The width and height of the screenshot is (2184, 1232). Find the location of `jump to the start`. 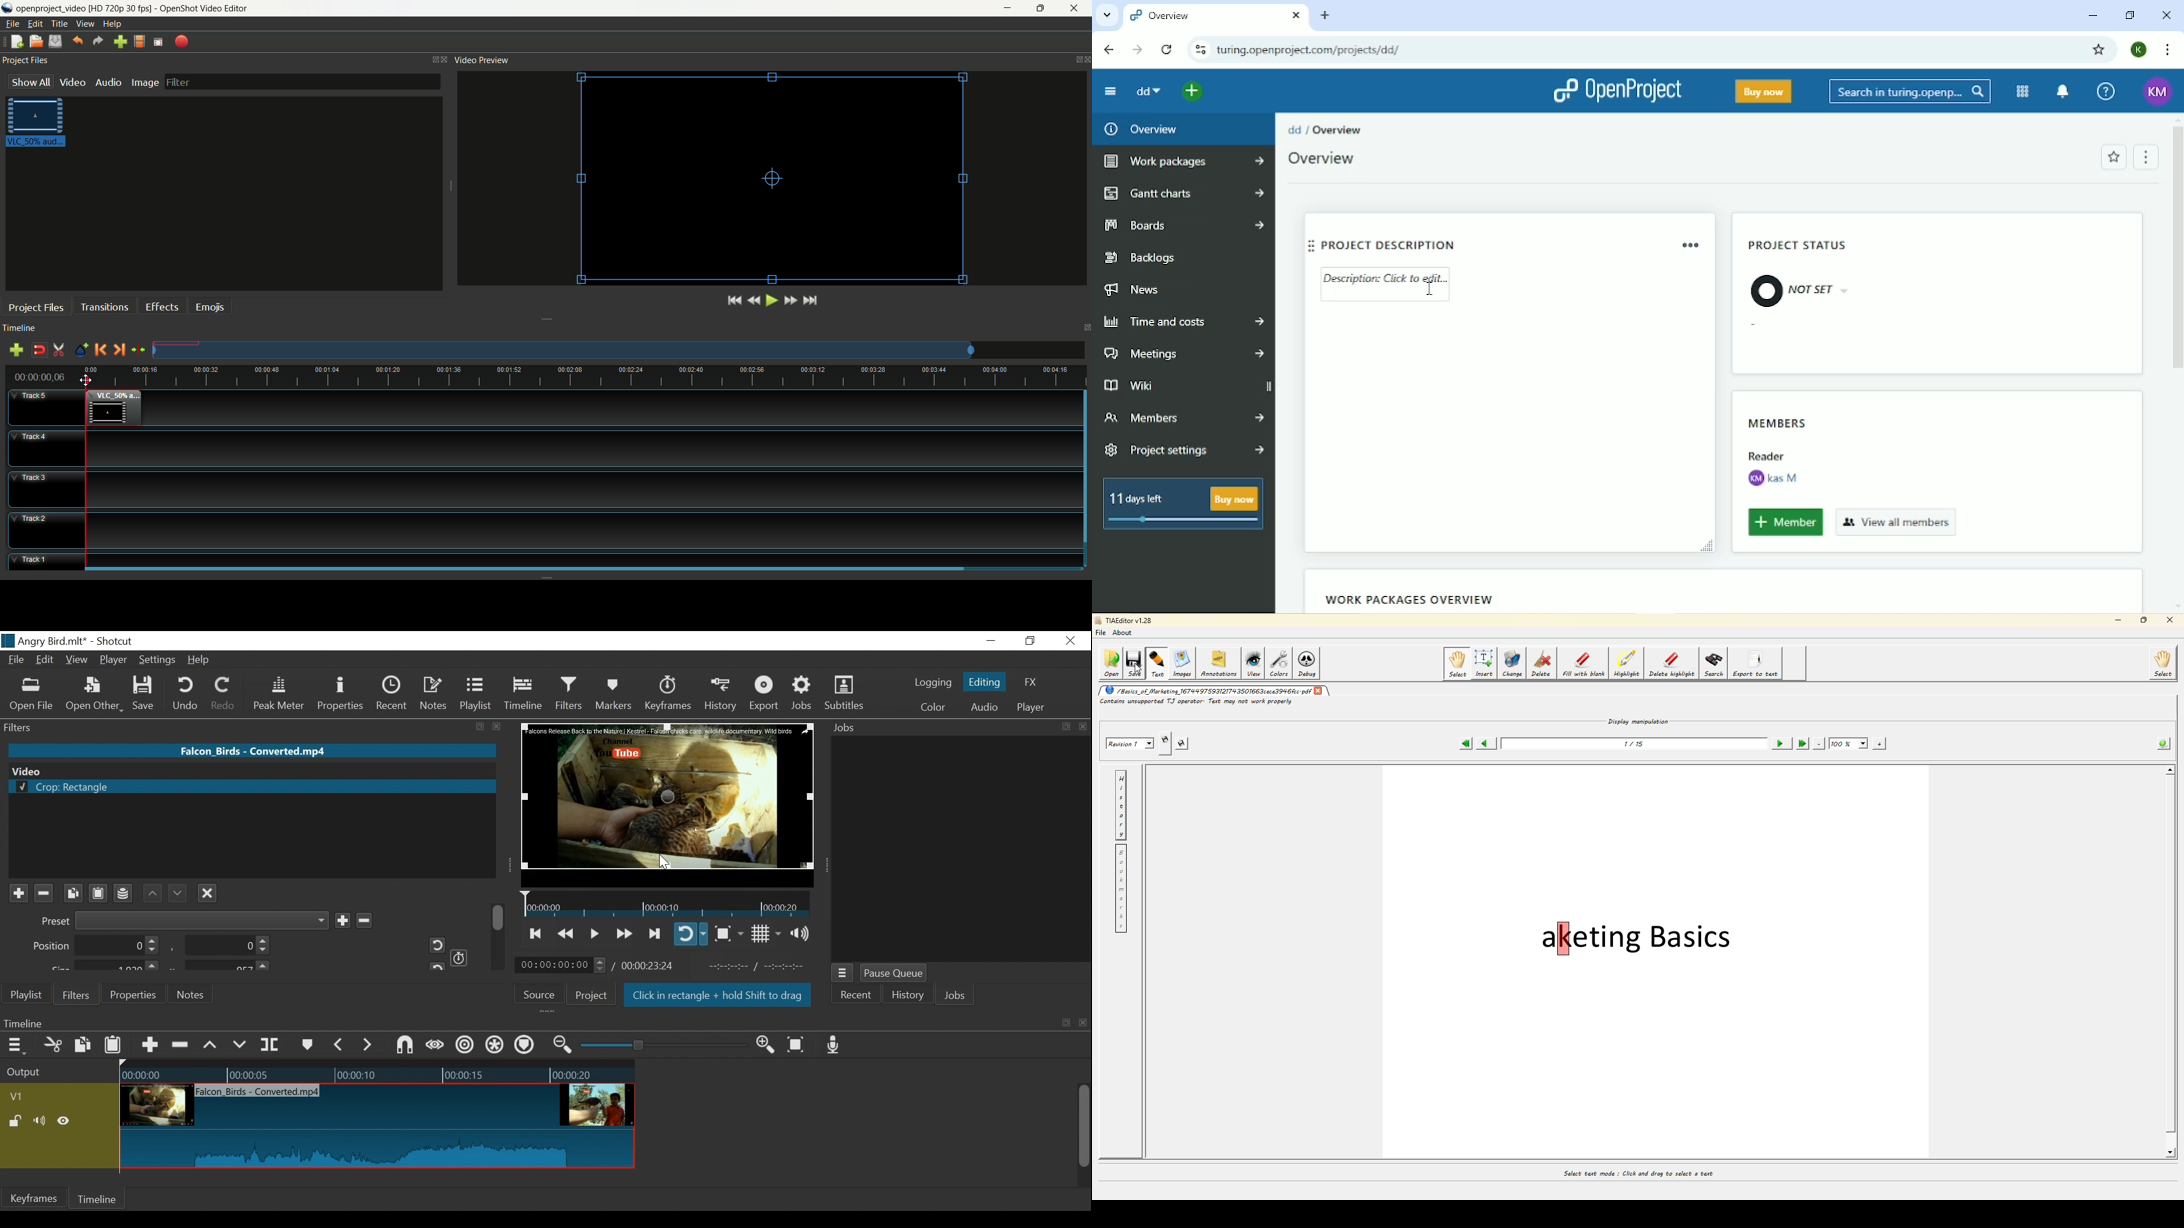

jump to the start is located at coordinates (734, 300).